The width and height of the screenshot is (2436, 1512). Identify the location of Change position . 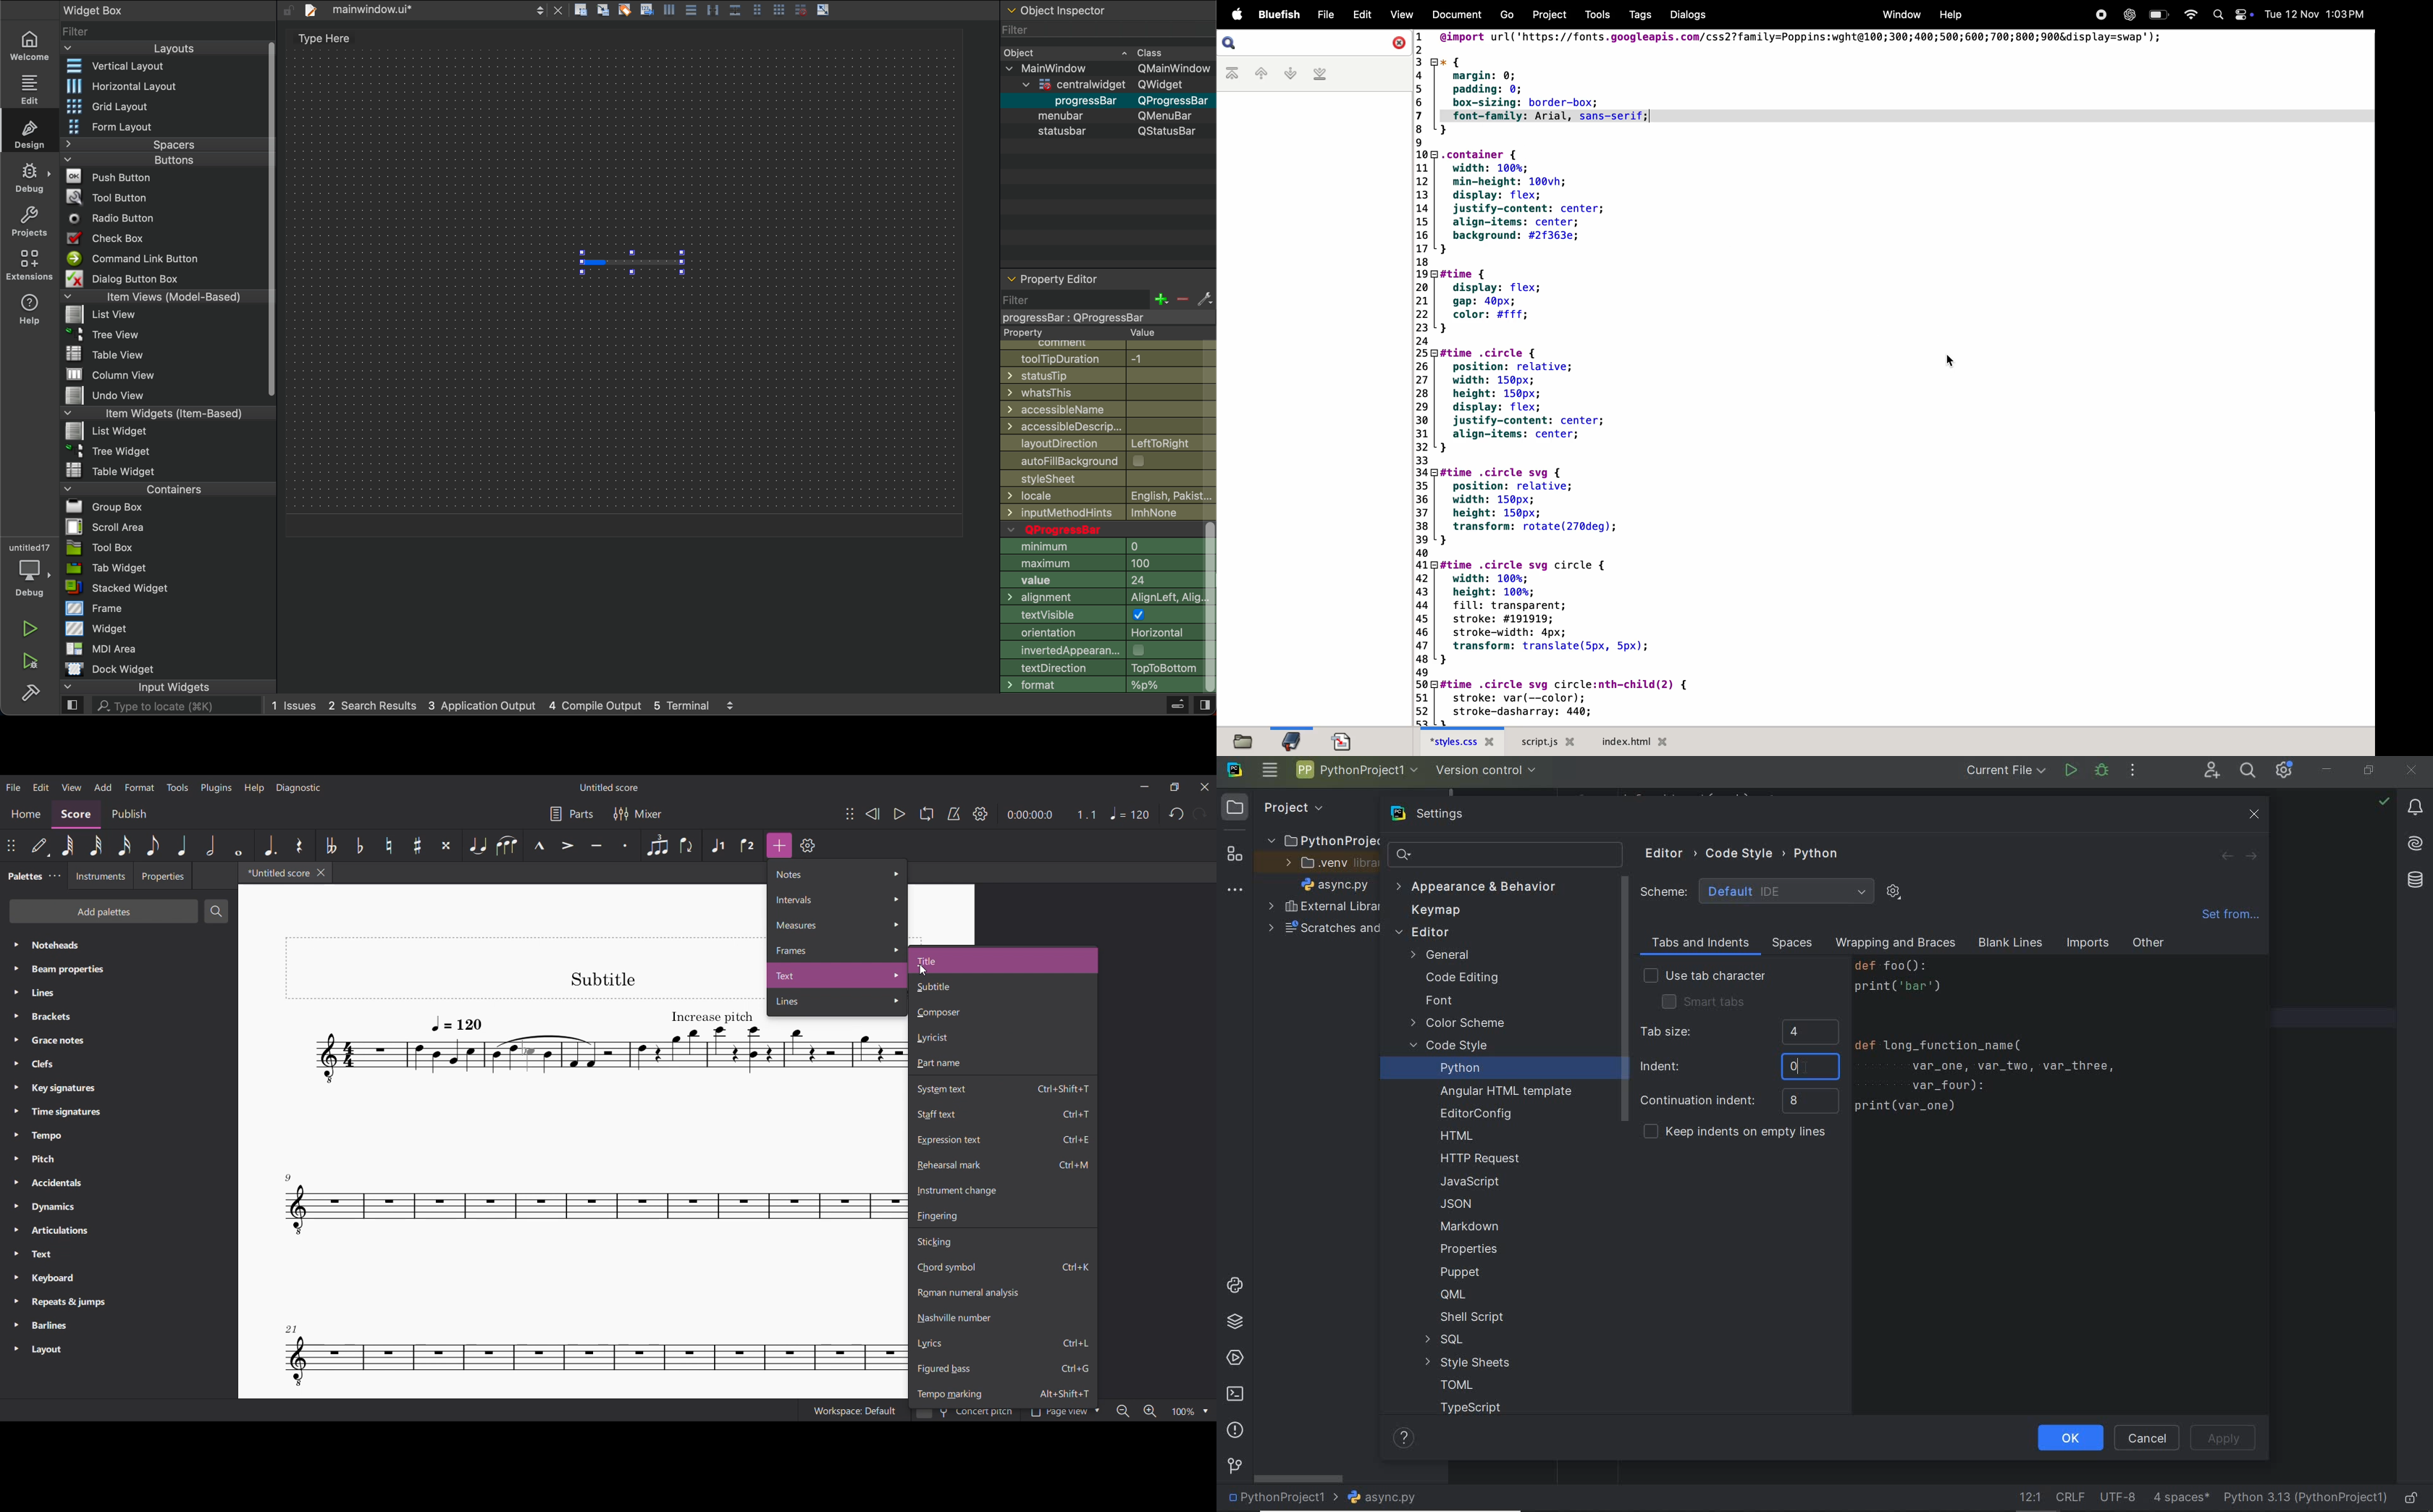
(11, 845).